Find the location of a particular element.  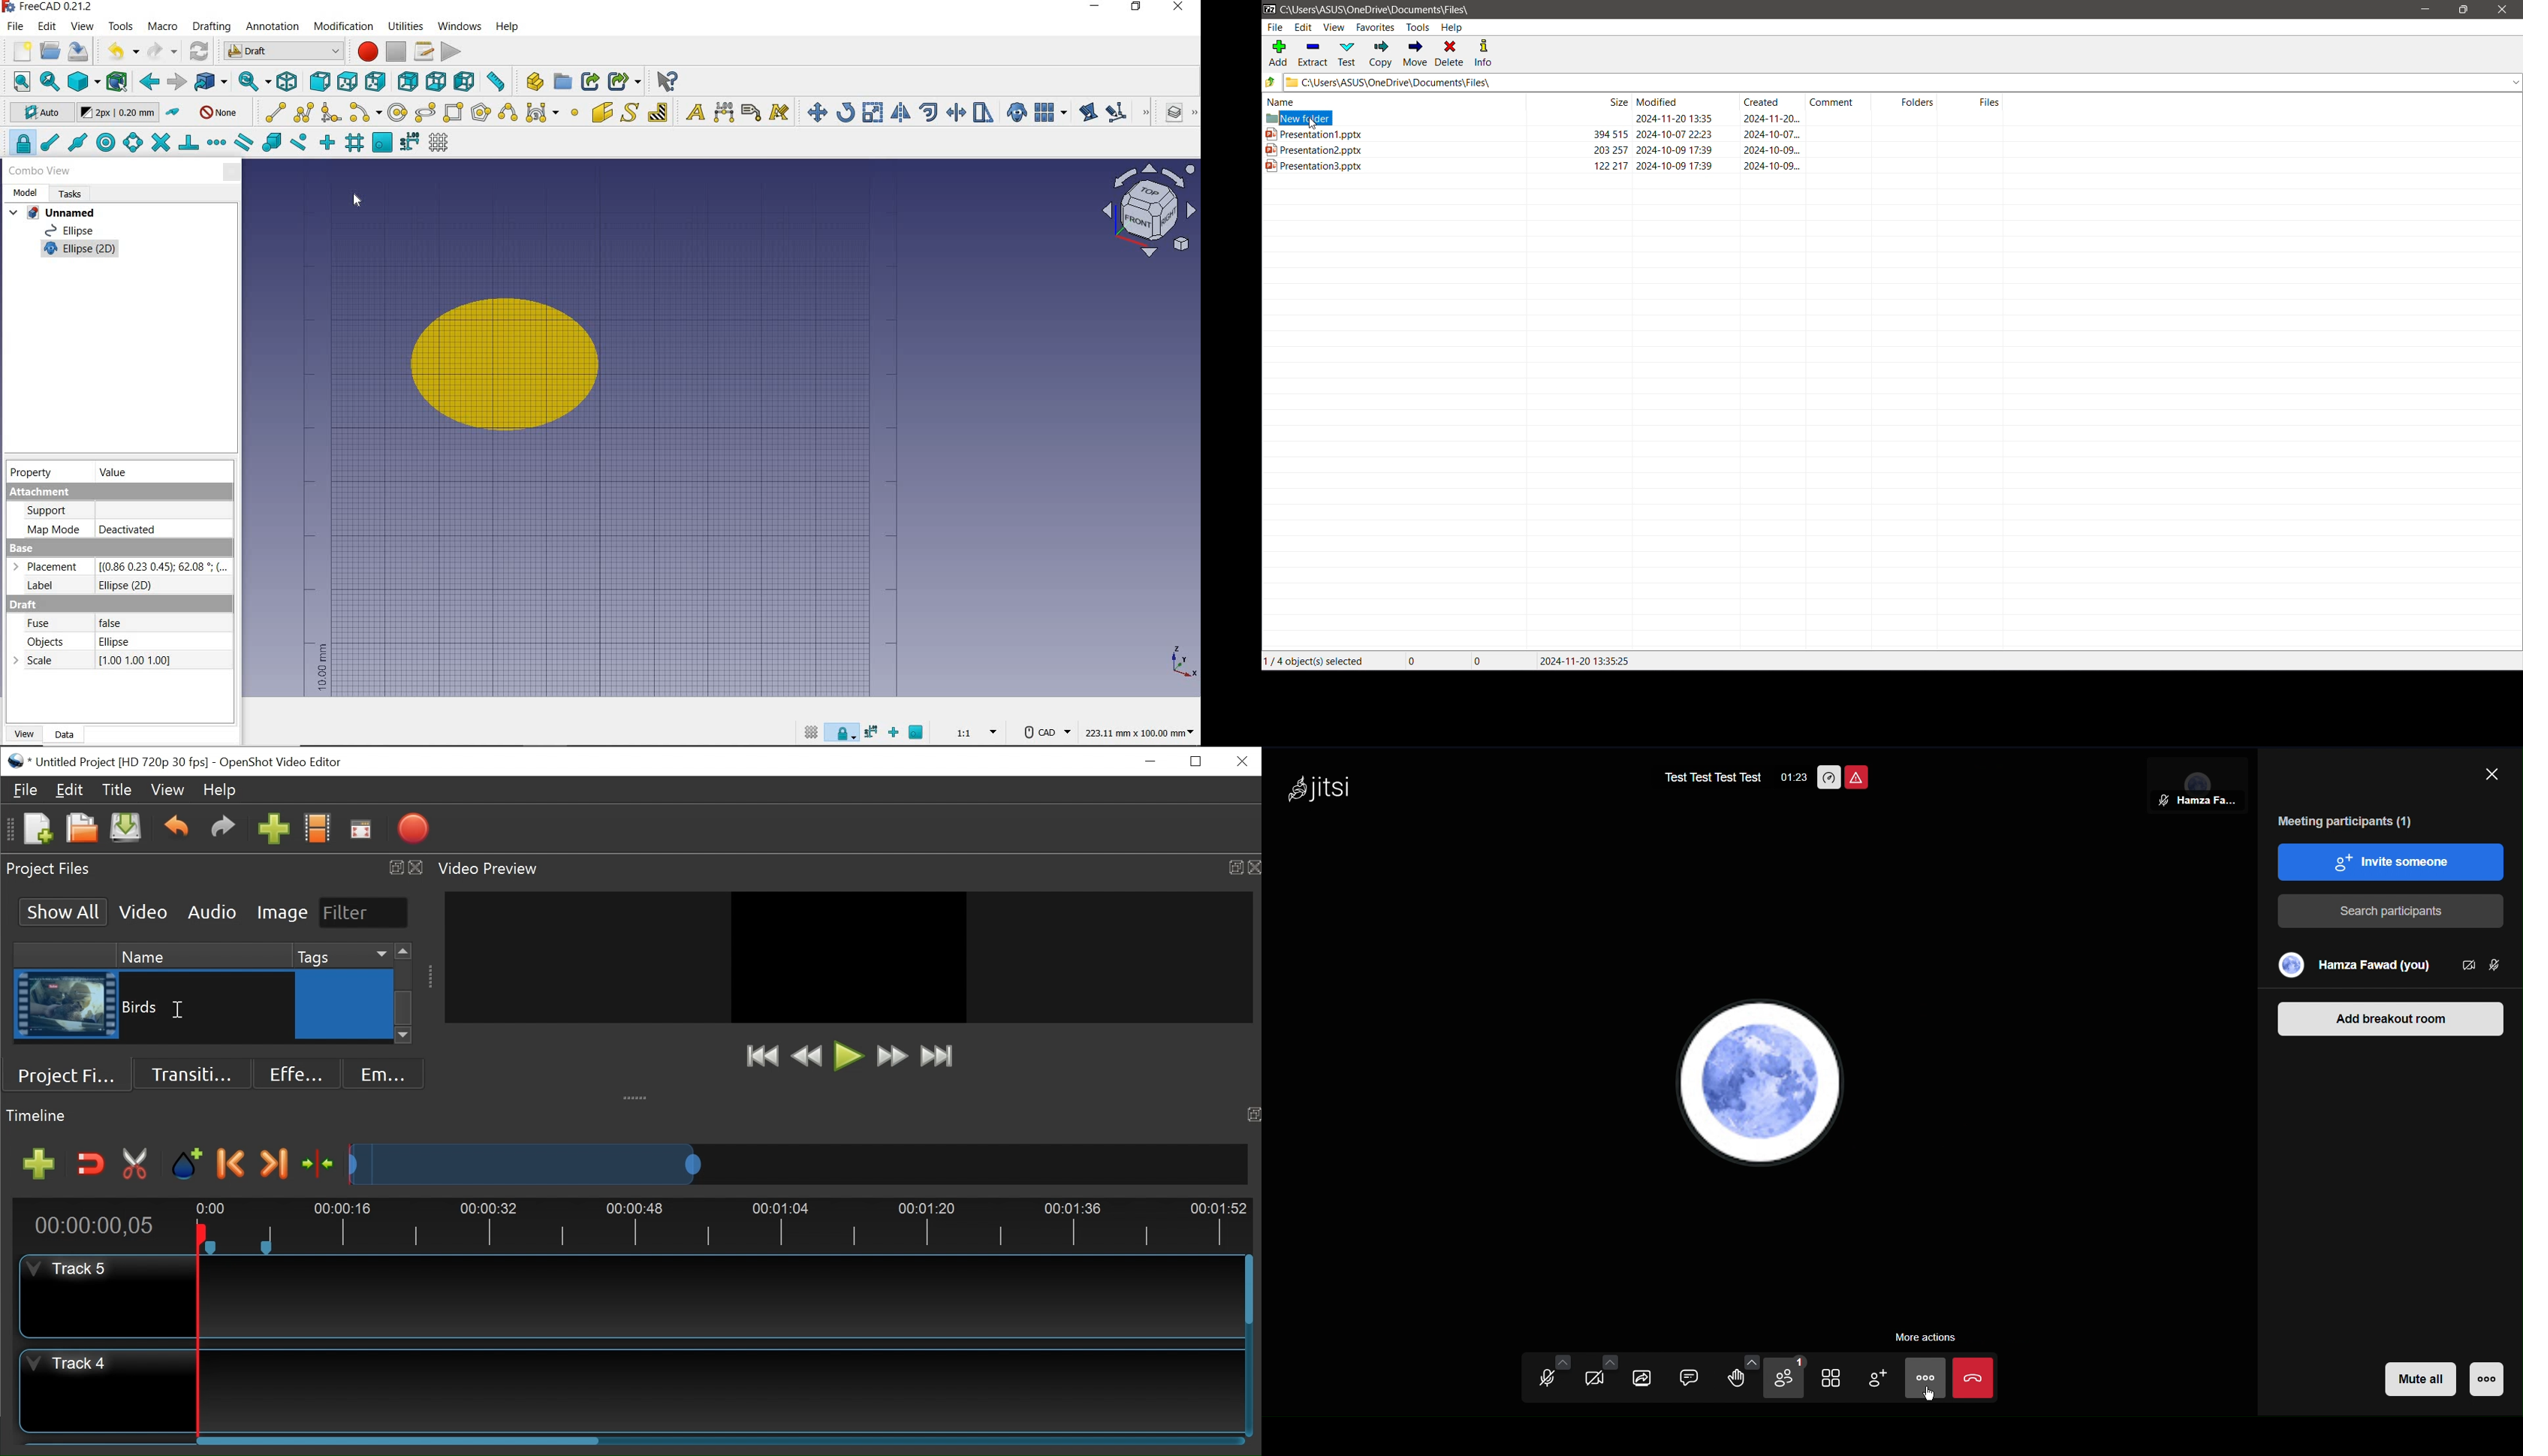

what's this is located at coordinates (667, 80).